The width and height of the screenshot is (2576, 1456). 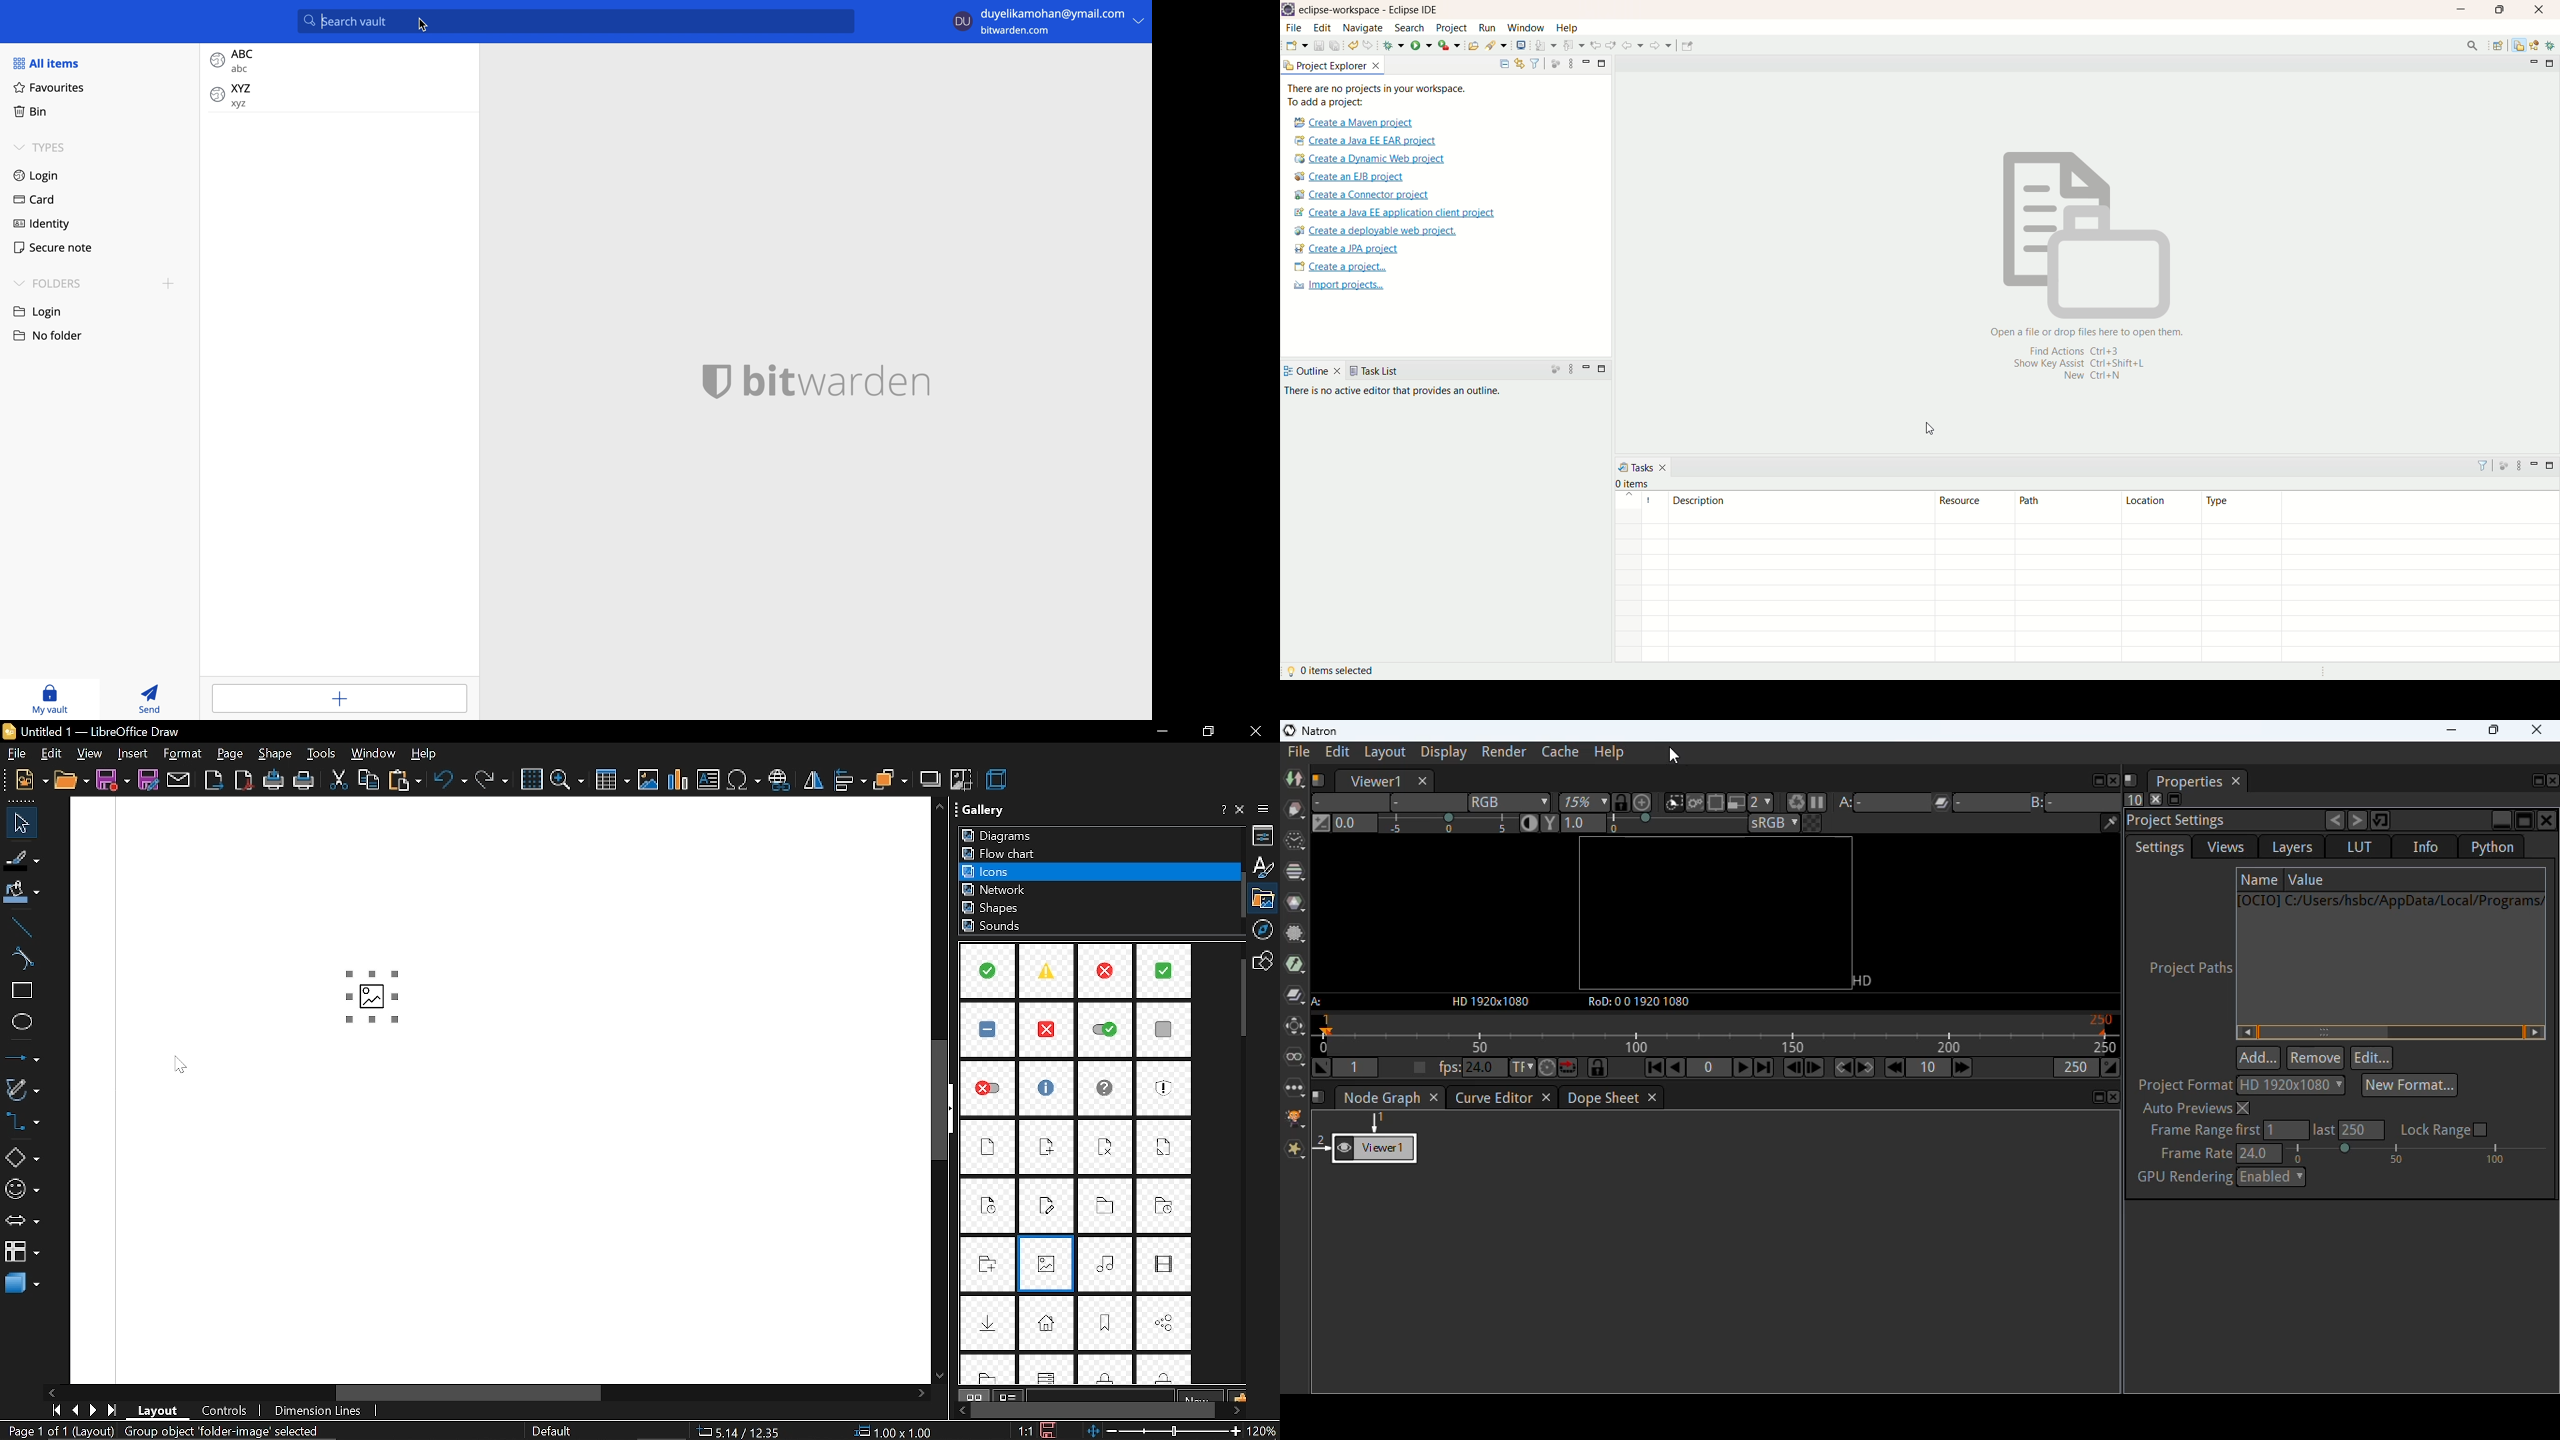 What do you see at coordinates (1266, 809) in the screenshot?
I see `sidebar settings` at bounding box center [1266, 809].